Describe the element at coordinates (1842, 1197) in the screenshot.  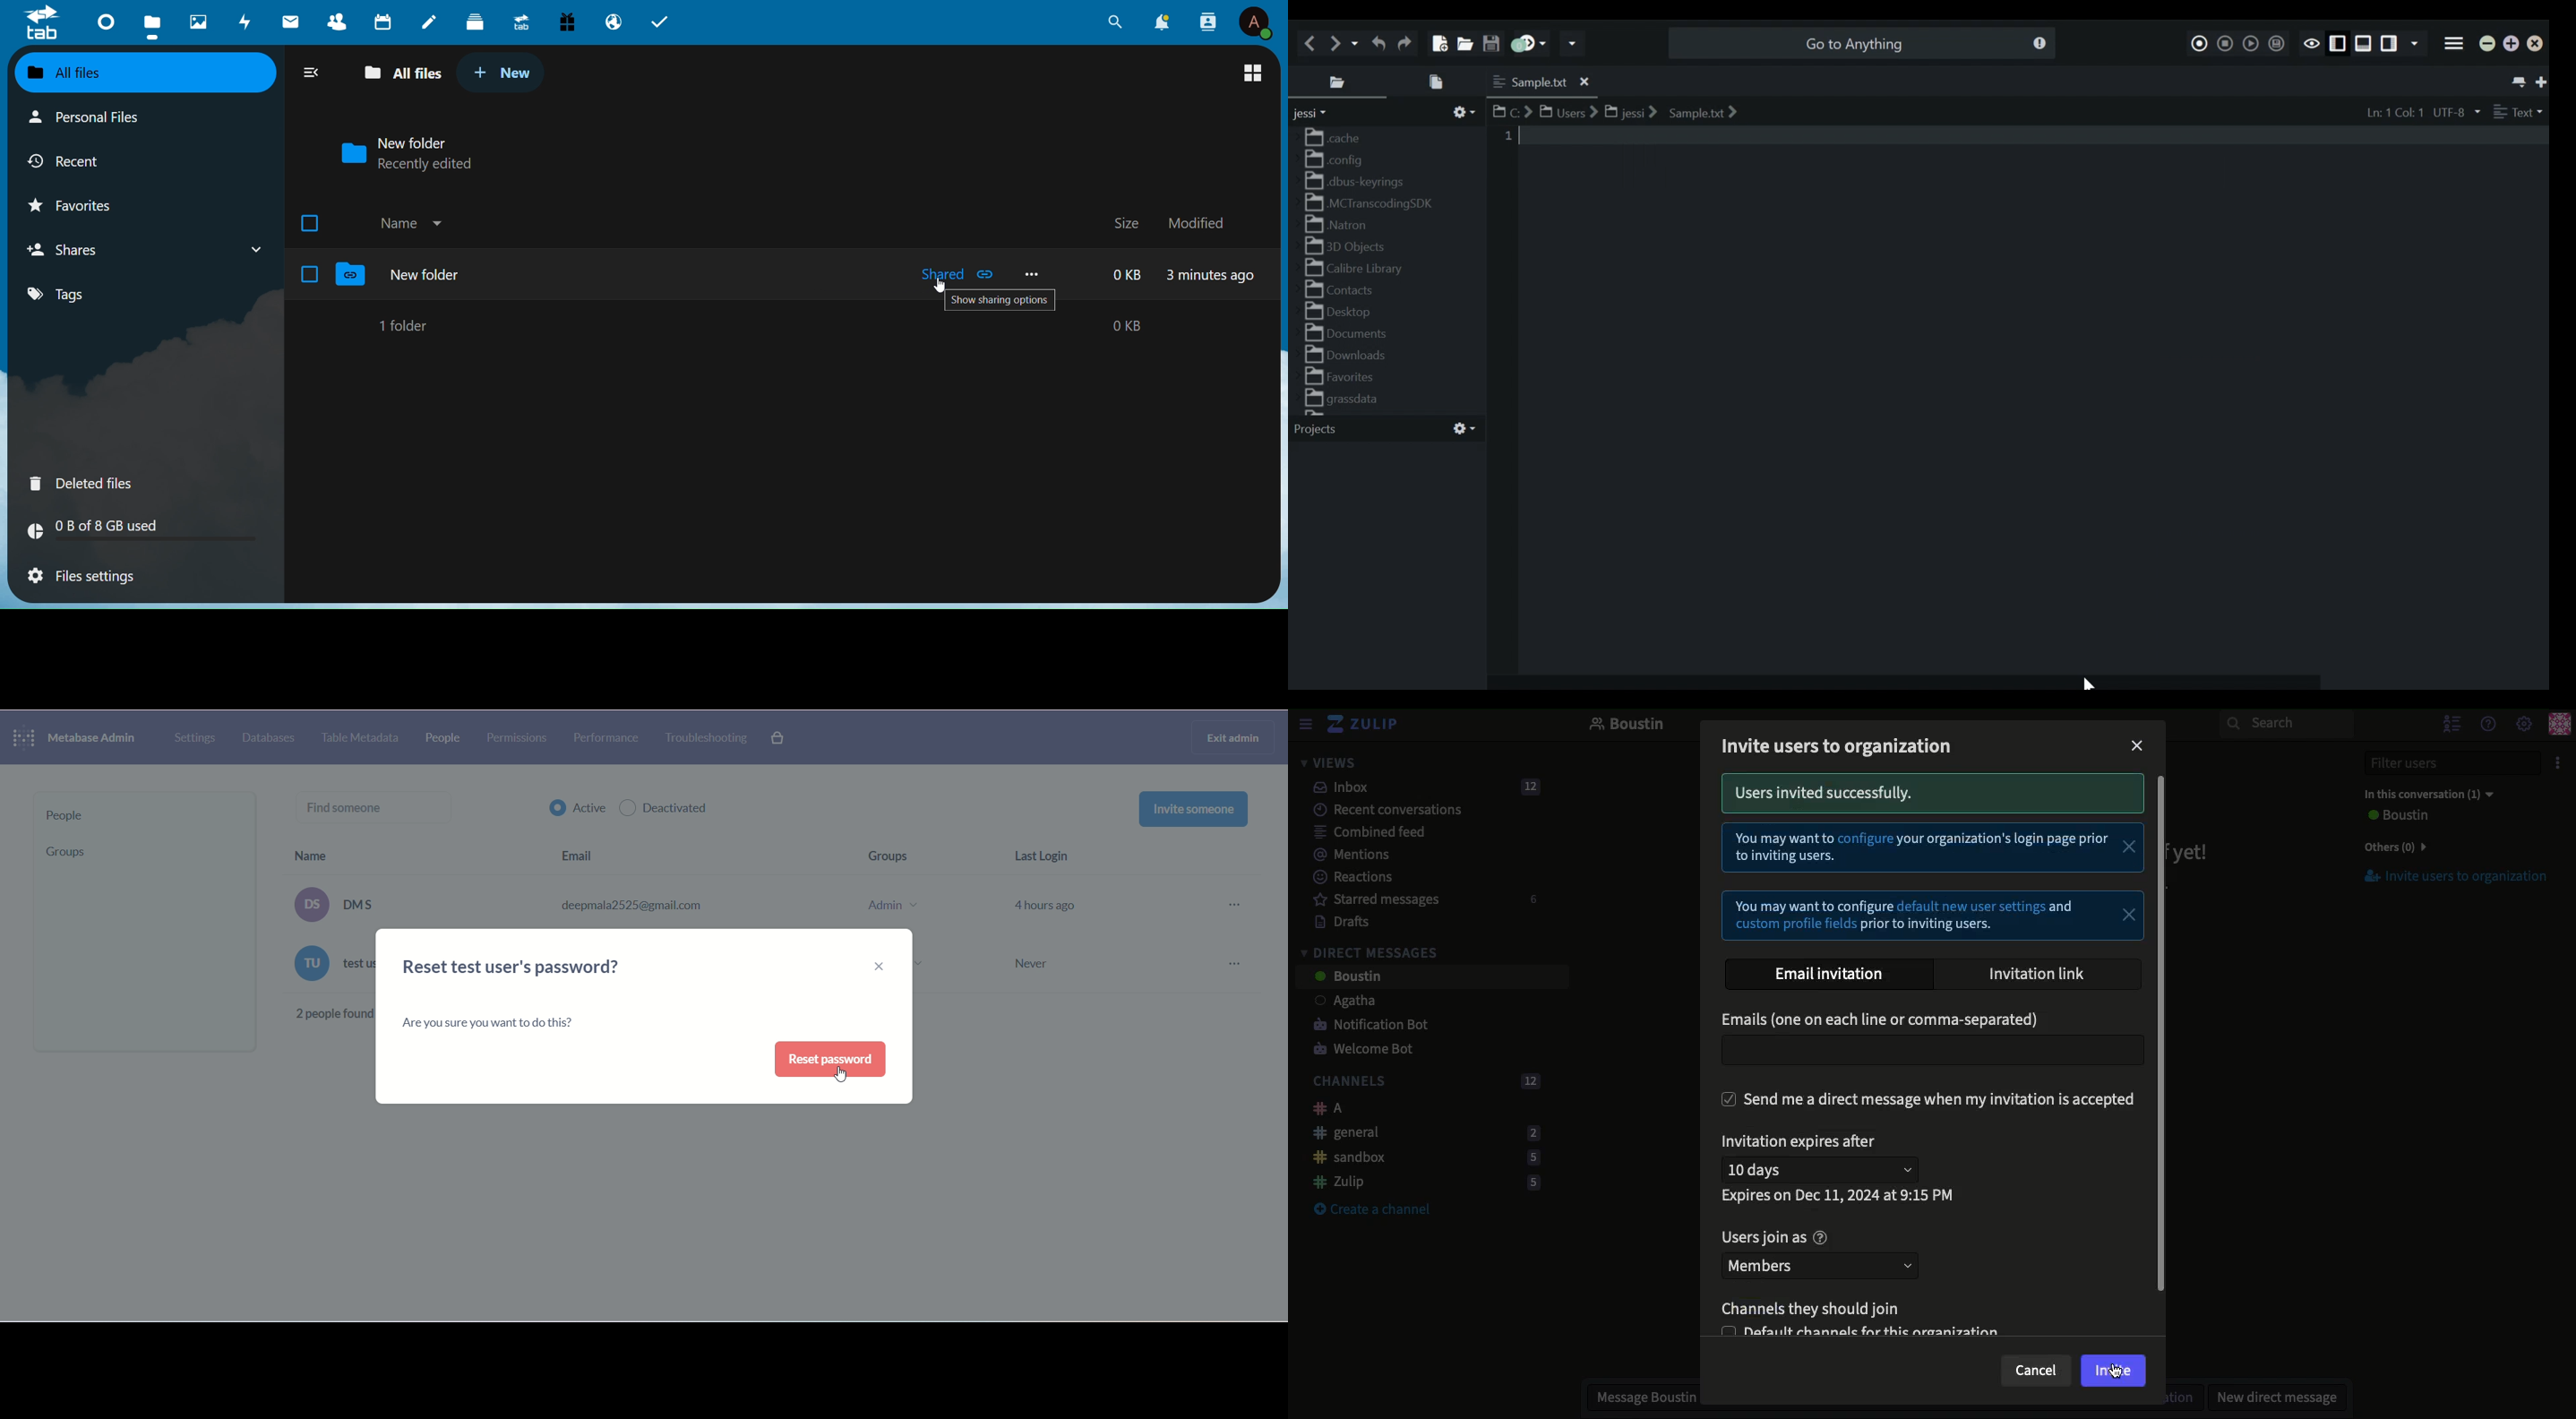
I see `Expires on data` at that location.